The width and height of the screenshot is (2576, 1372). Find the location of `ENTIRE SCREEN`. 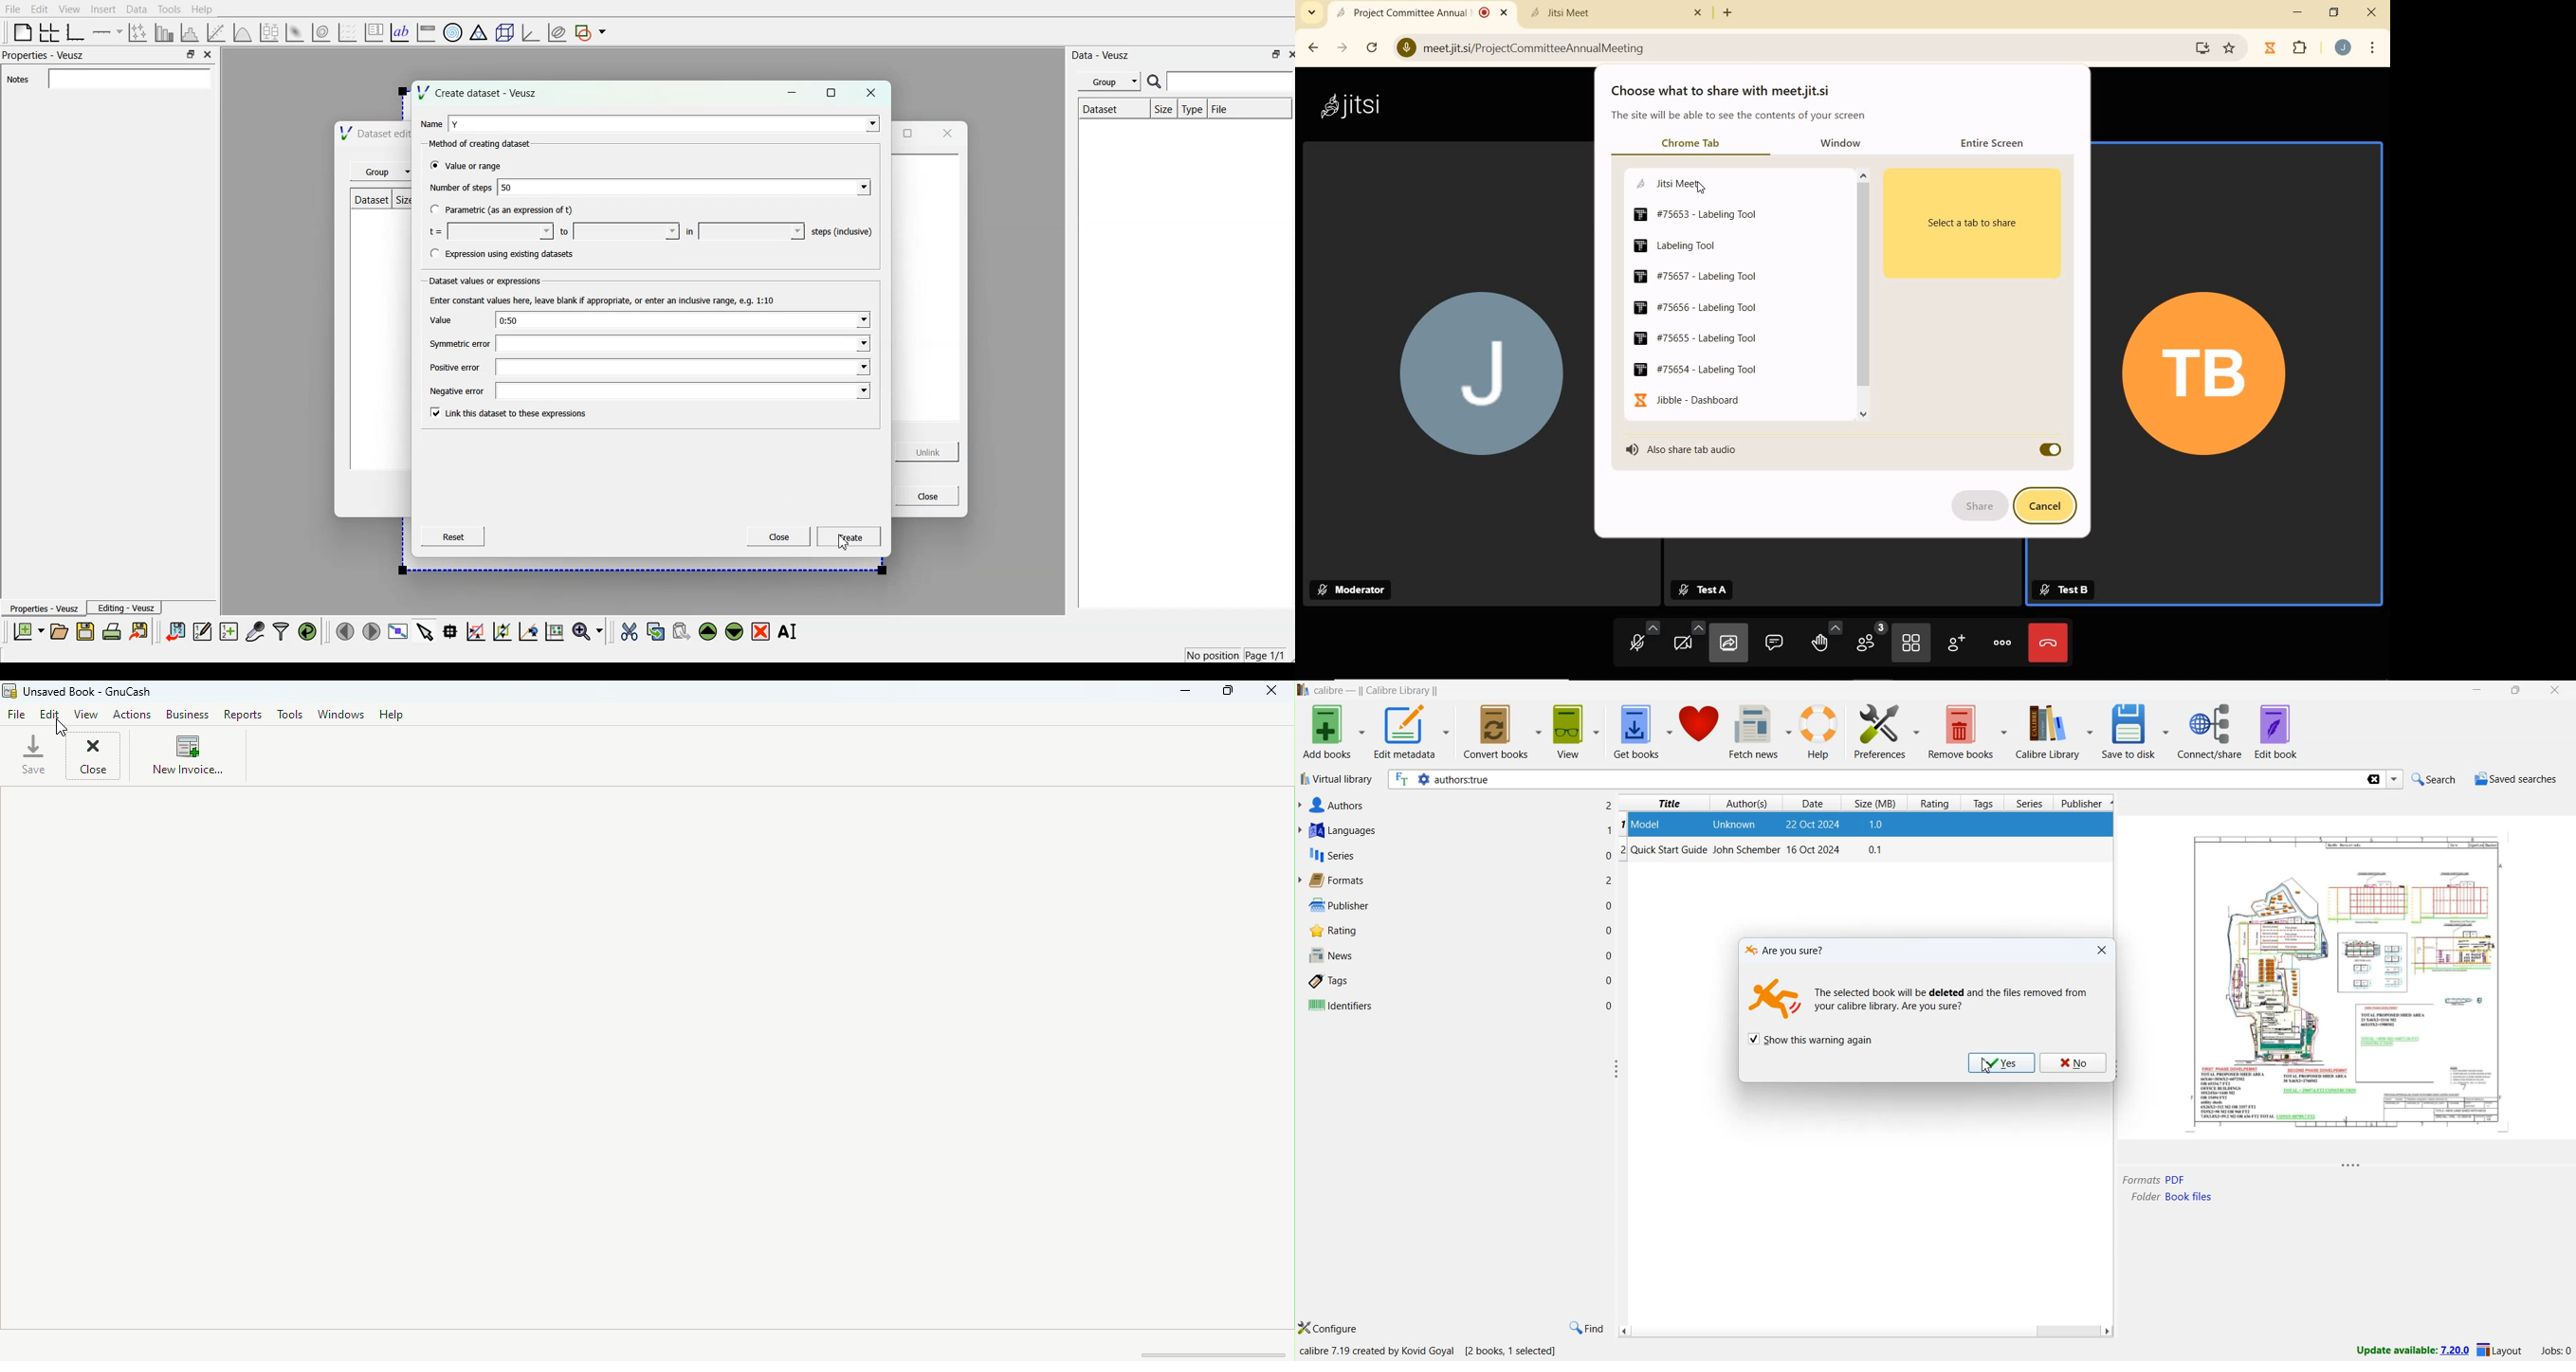

ENTIRE SCREEN is located at coordinates (1997, 142).